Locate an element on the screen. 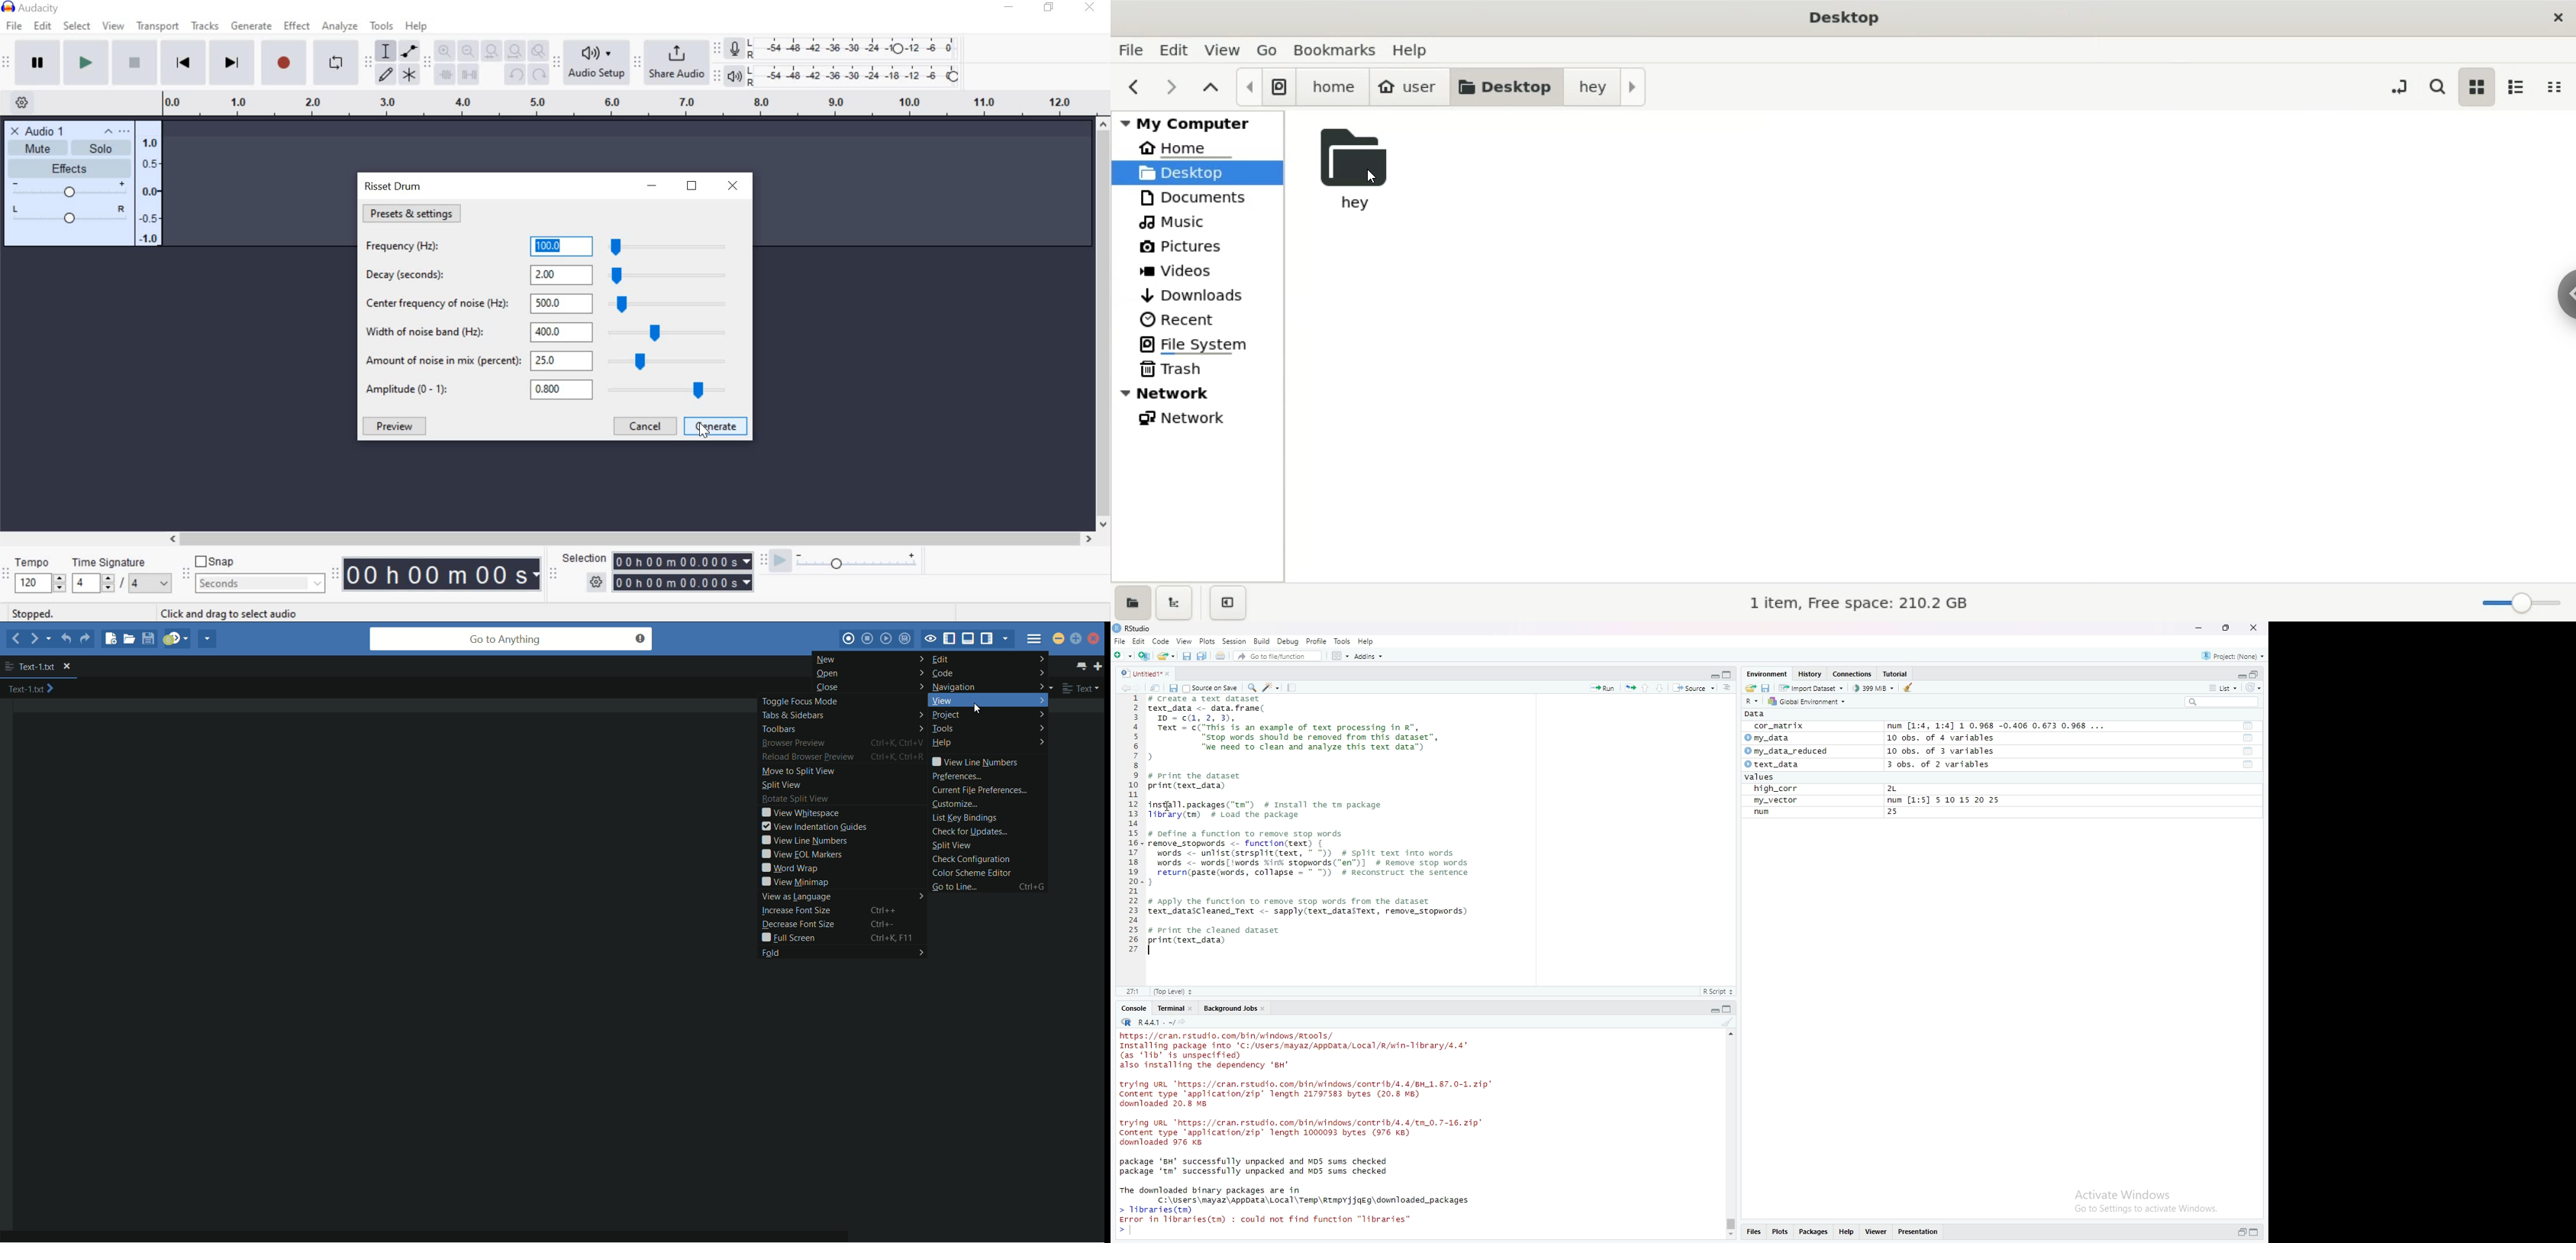 The image size is (2576, 1260). search is located at coordinates (2436, 84).